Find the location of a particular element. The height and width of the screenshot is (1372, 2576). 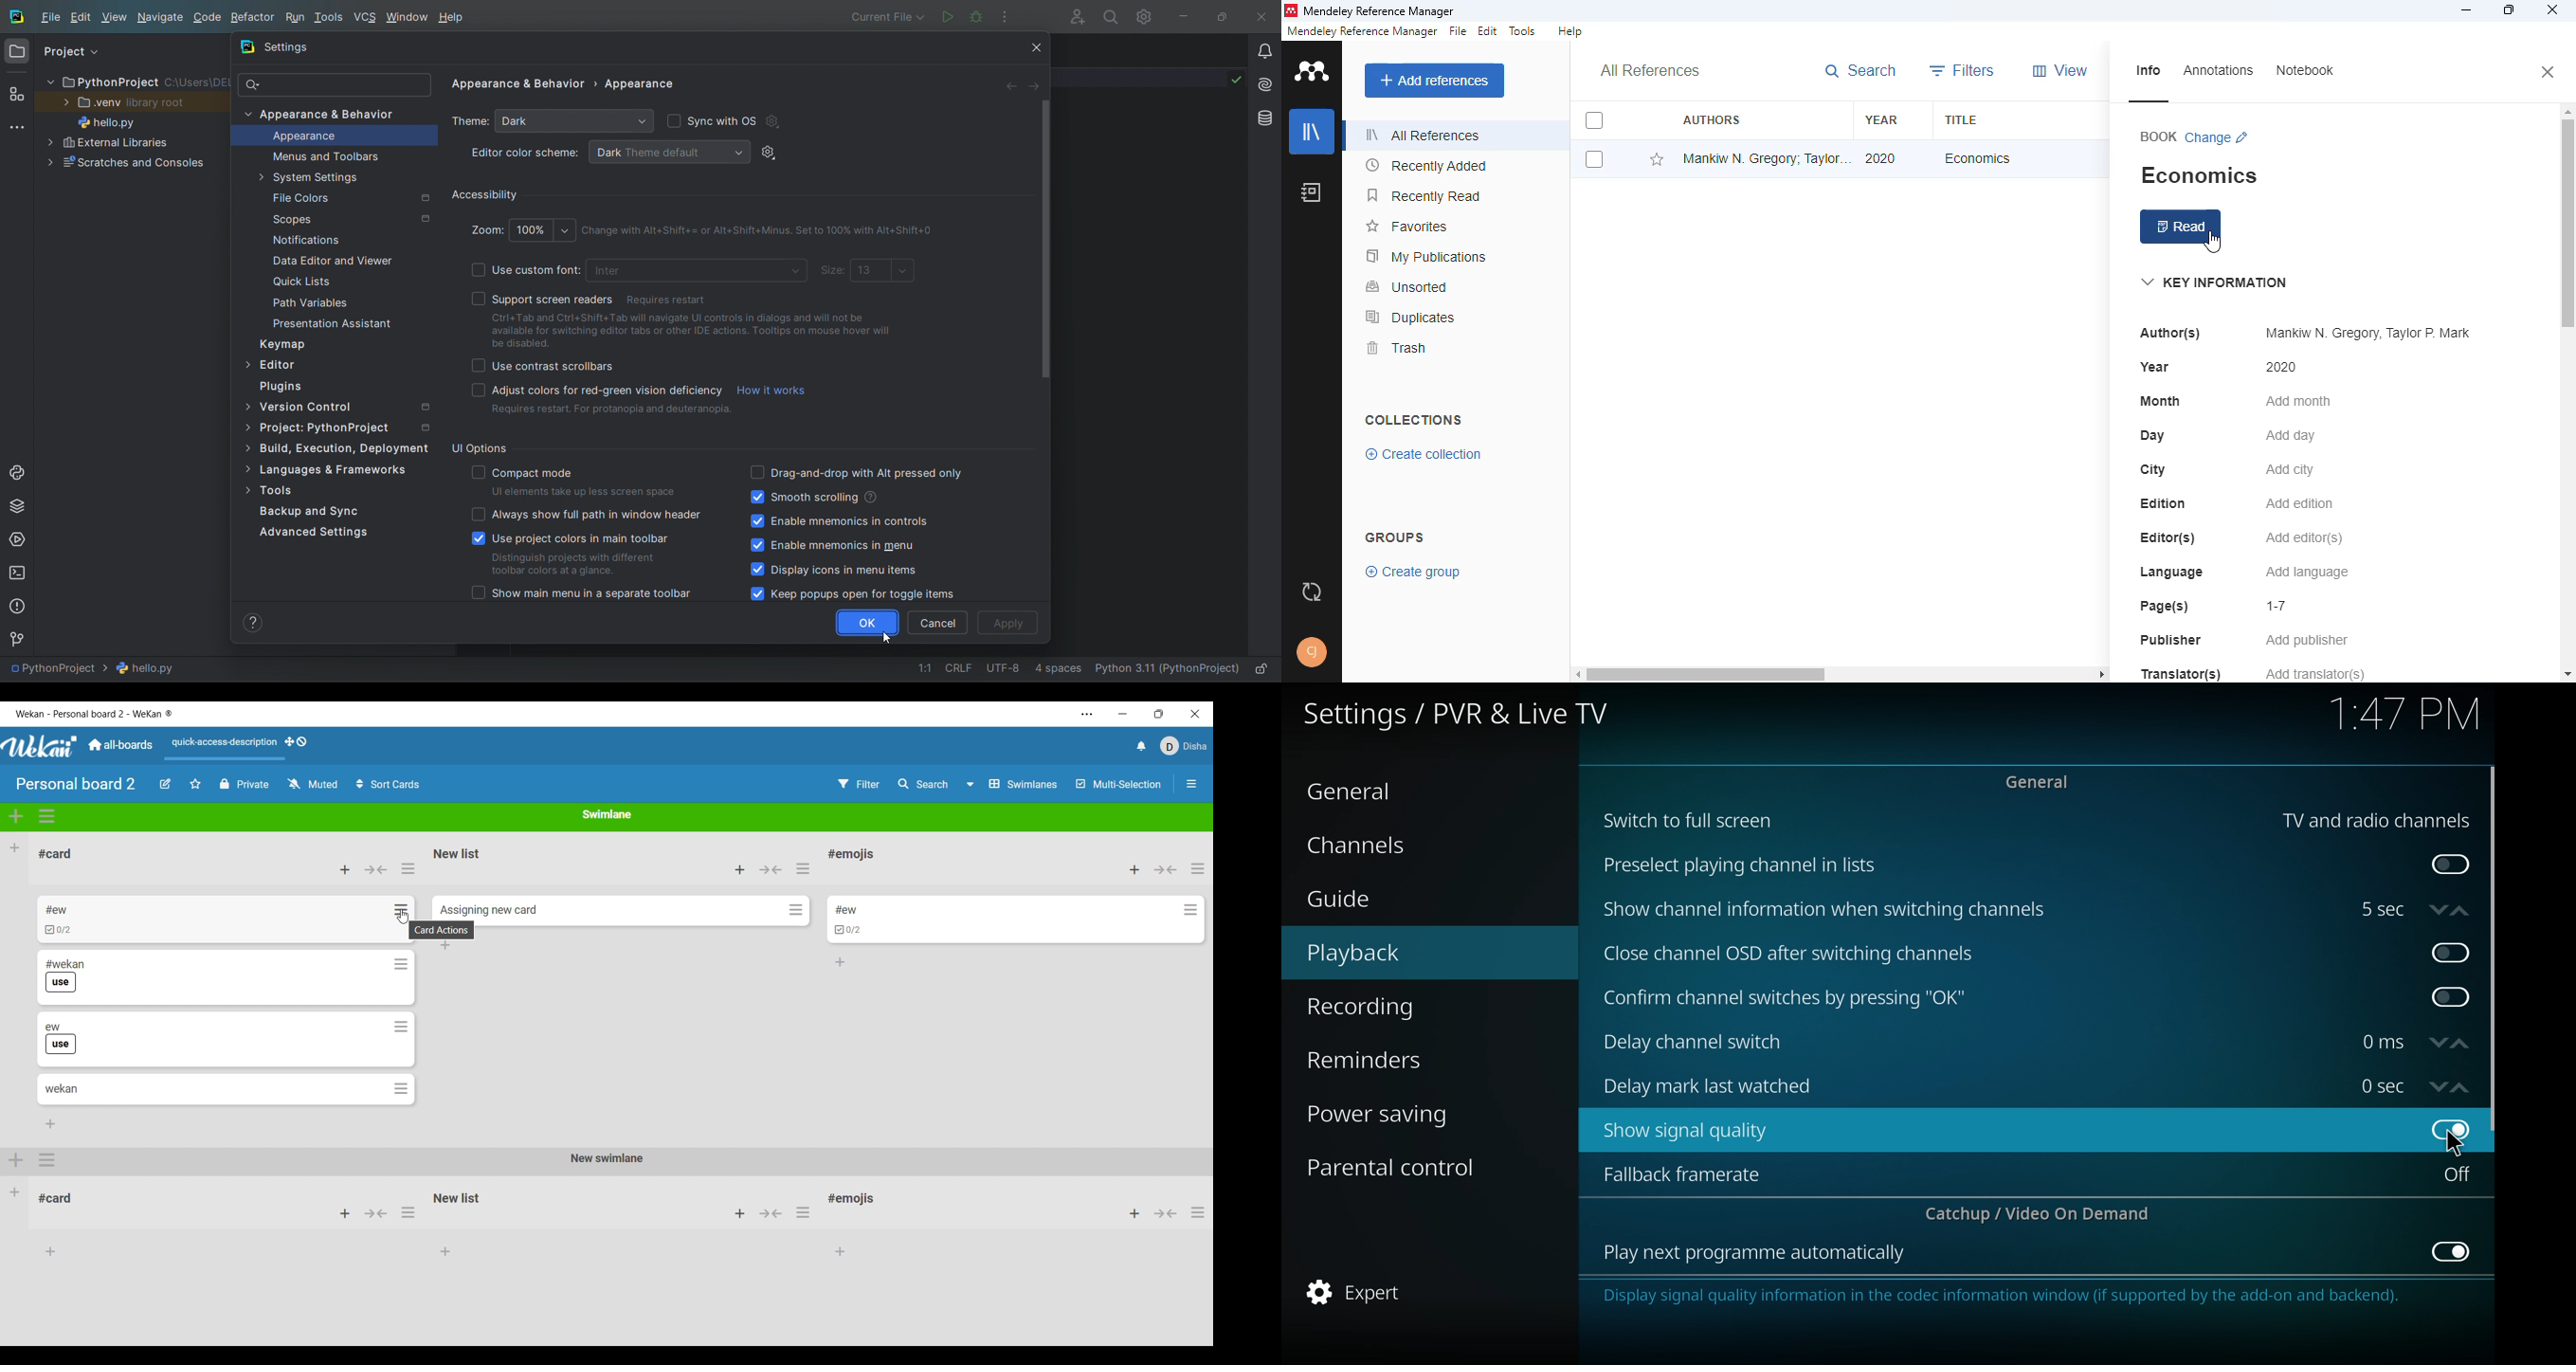

options is located at coordinates (49, 1160).